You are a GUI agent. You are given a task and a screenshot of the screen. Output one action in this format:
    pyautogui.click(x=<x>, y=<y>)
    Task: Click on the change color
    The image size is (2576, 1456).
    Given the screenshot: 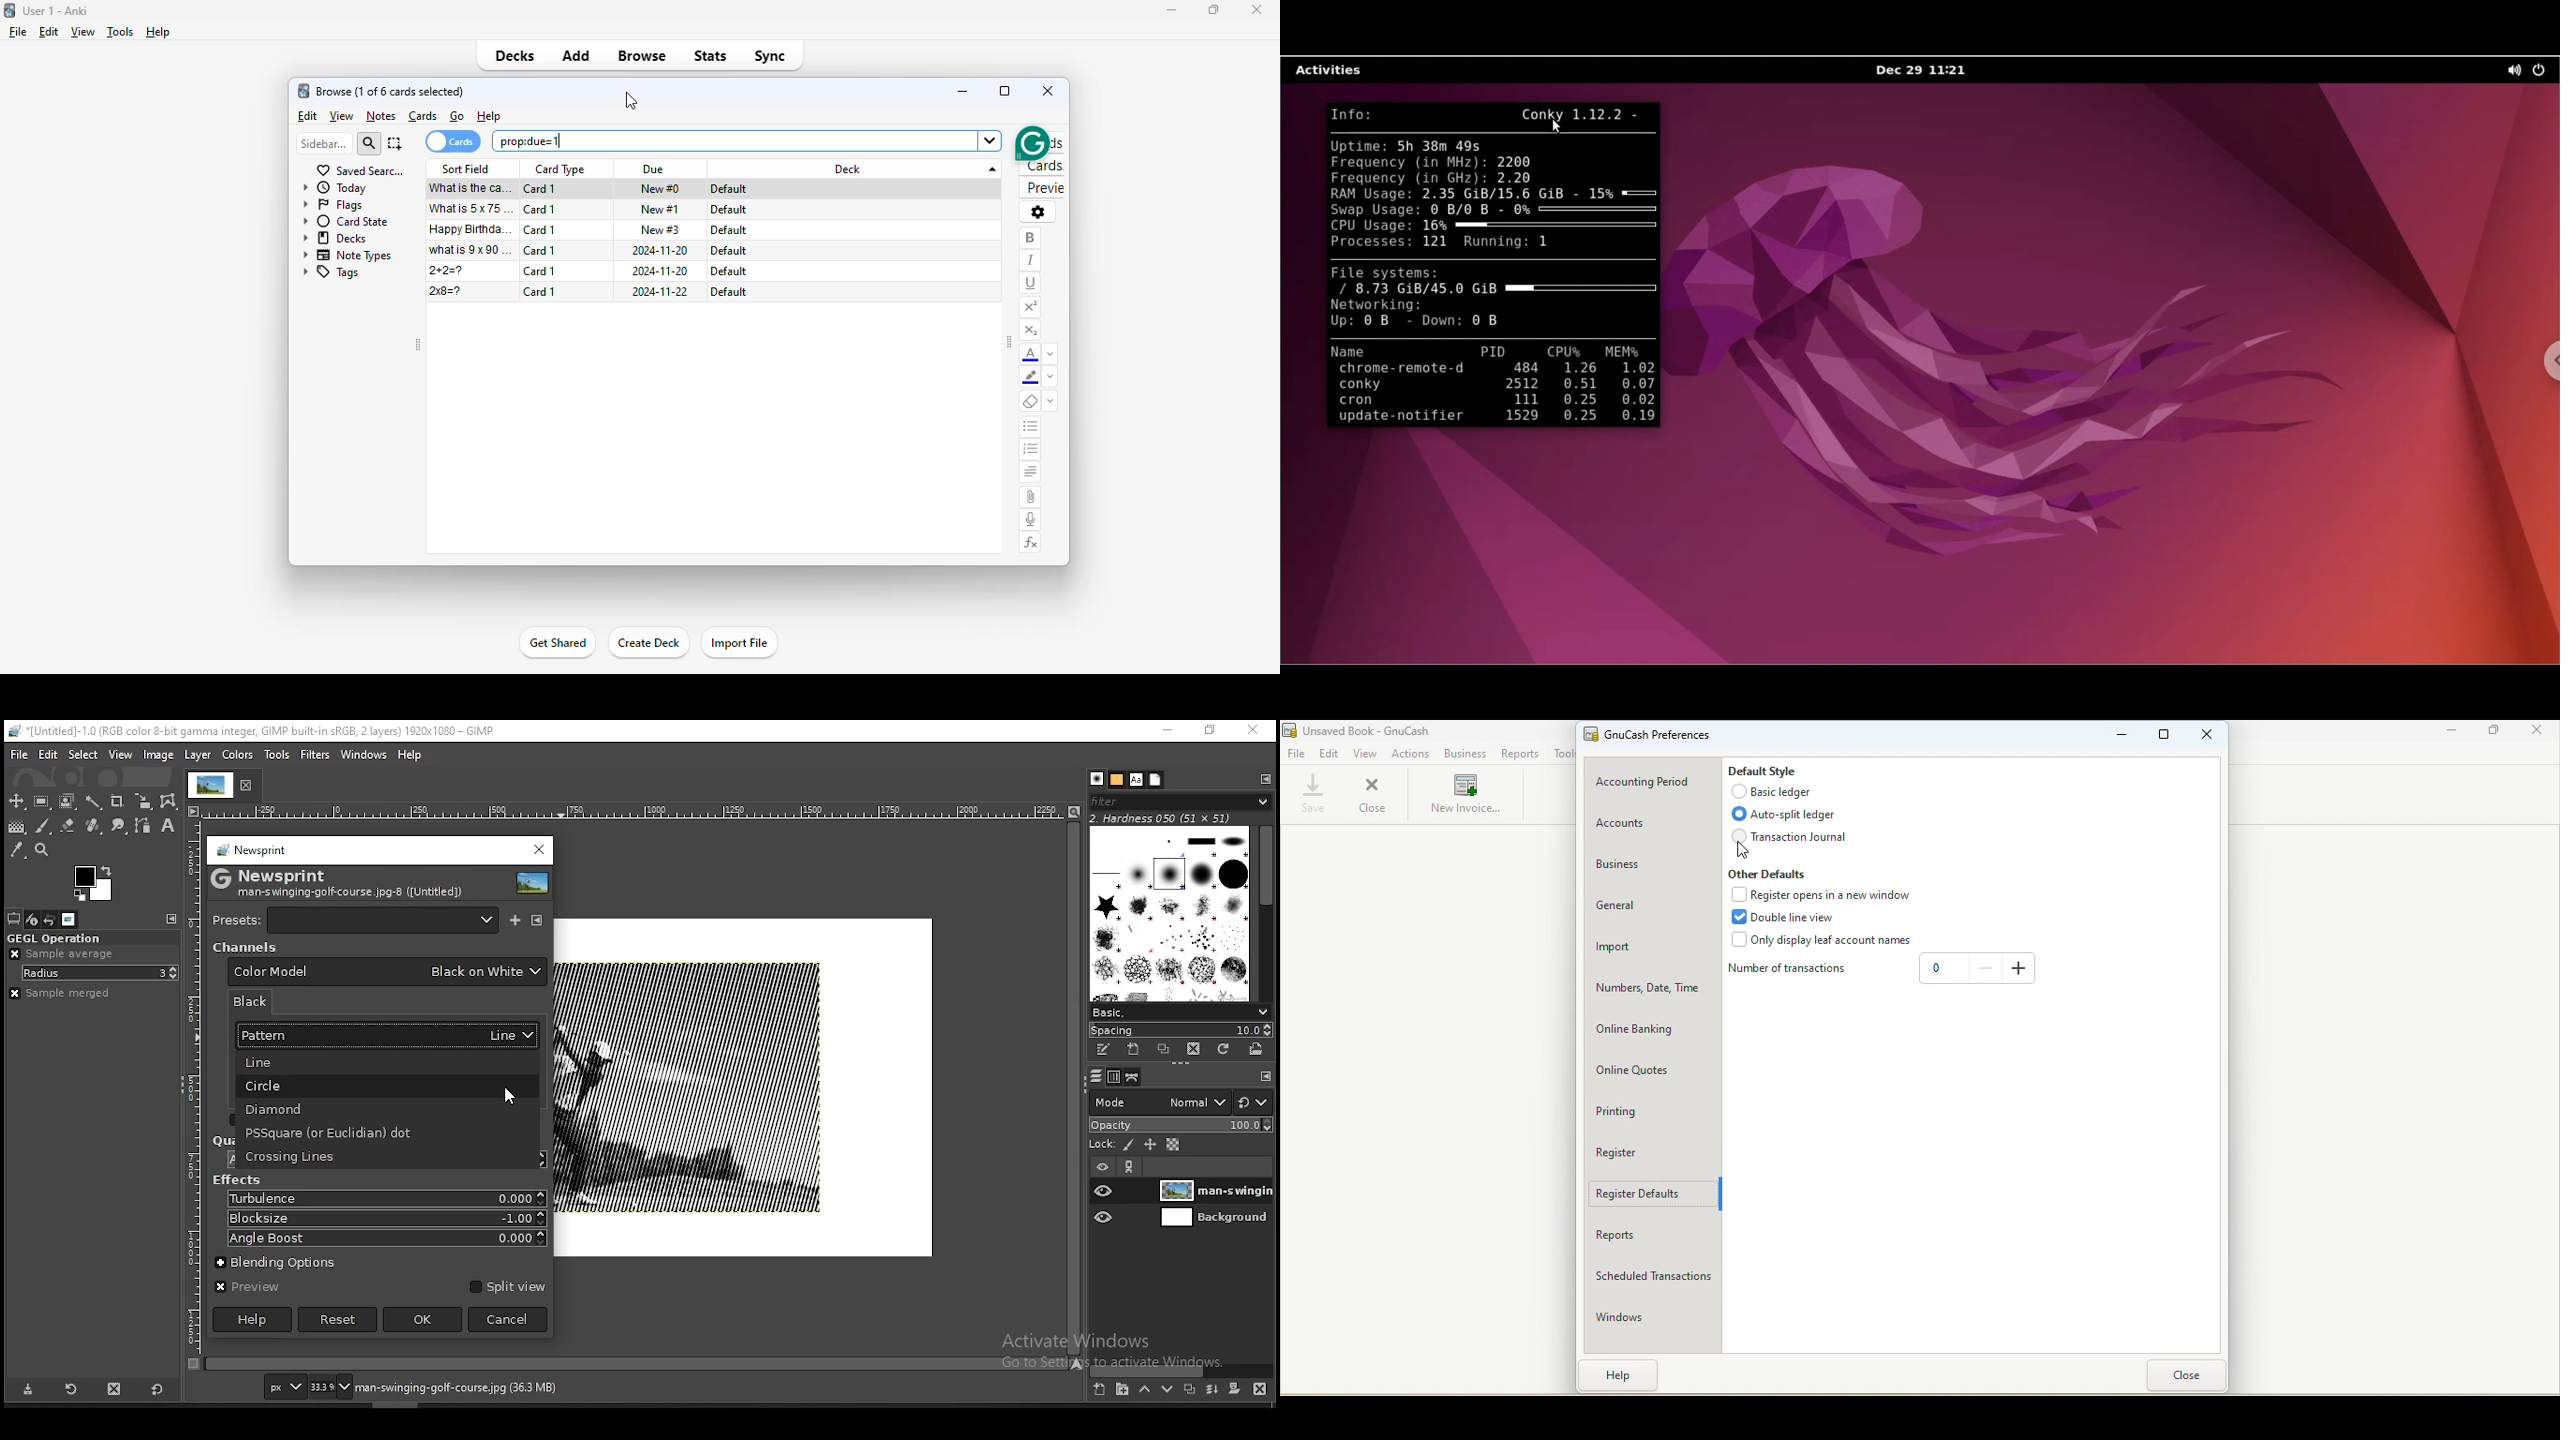 What is the action you would take?
    pyautogui.click(x=1051, y=353)
    